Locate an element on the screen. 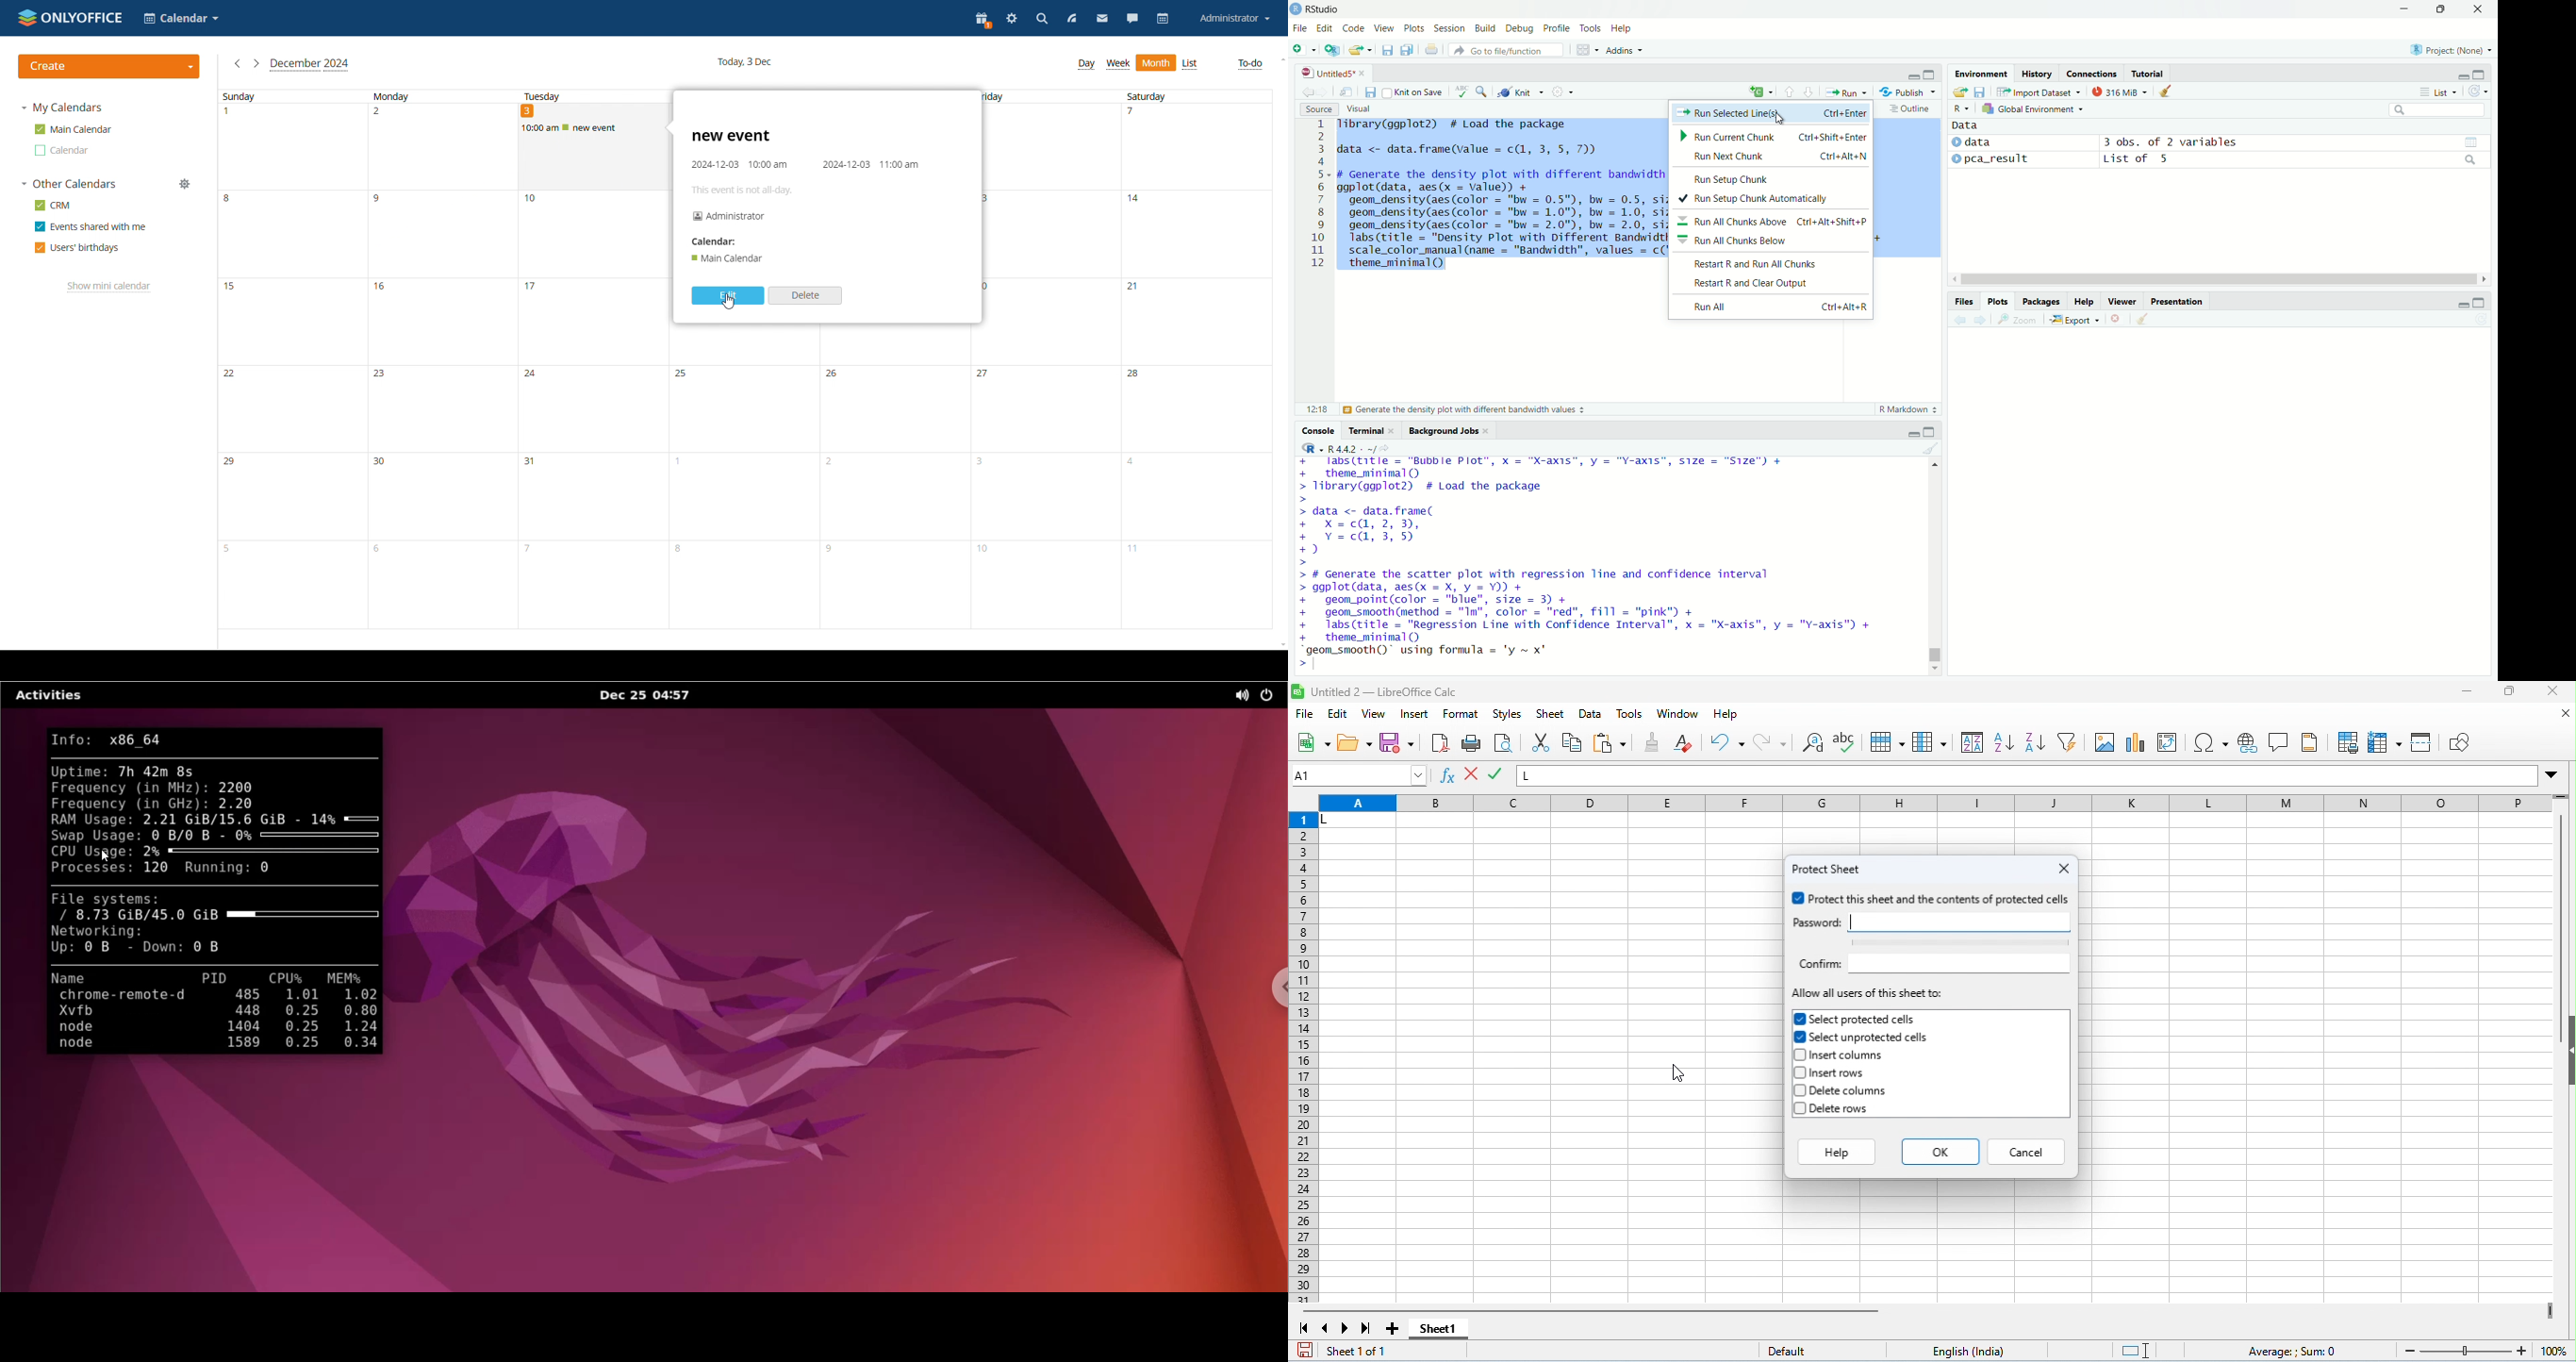 Image resolution: width=2576 pixels, height=1372 pixels. insert columns is located at coordinates (1844, 1056).